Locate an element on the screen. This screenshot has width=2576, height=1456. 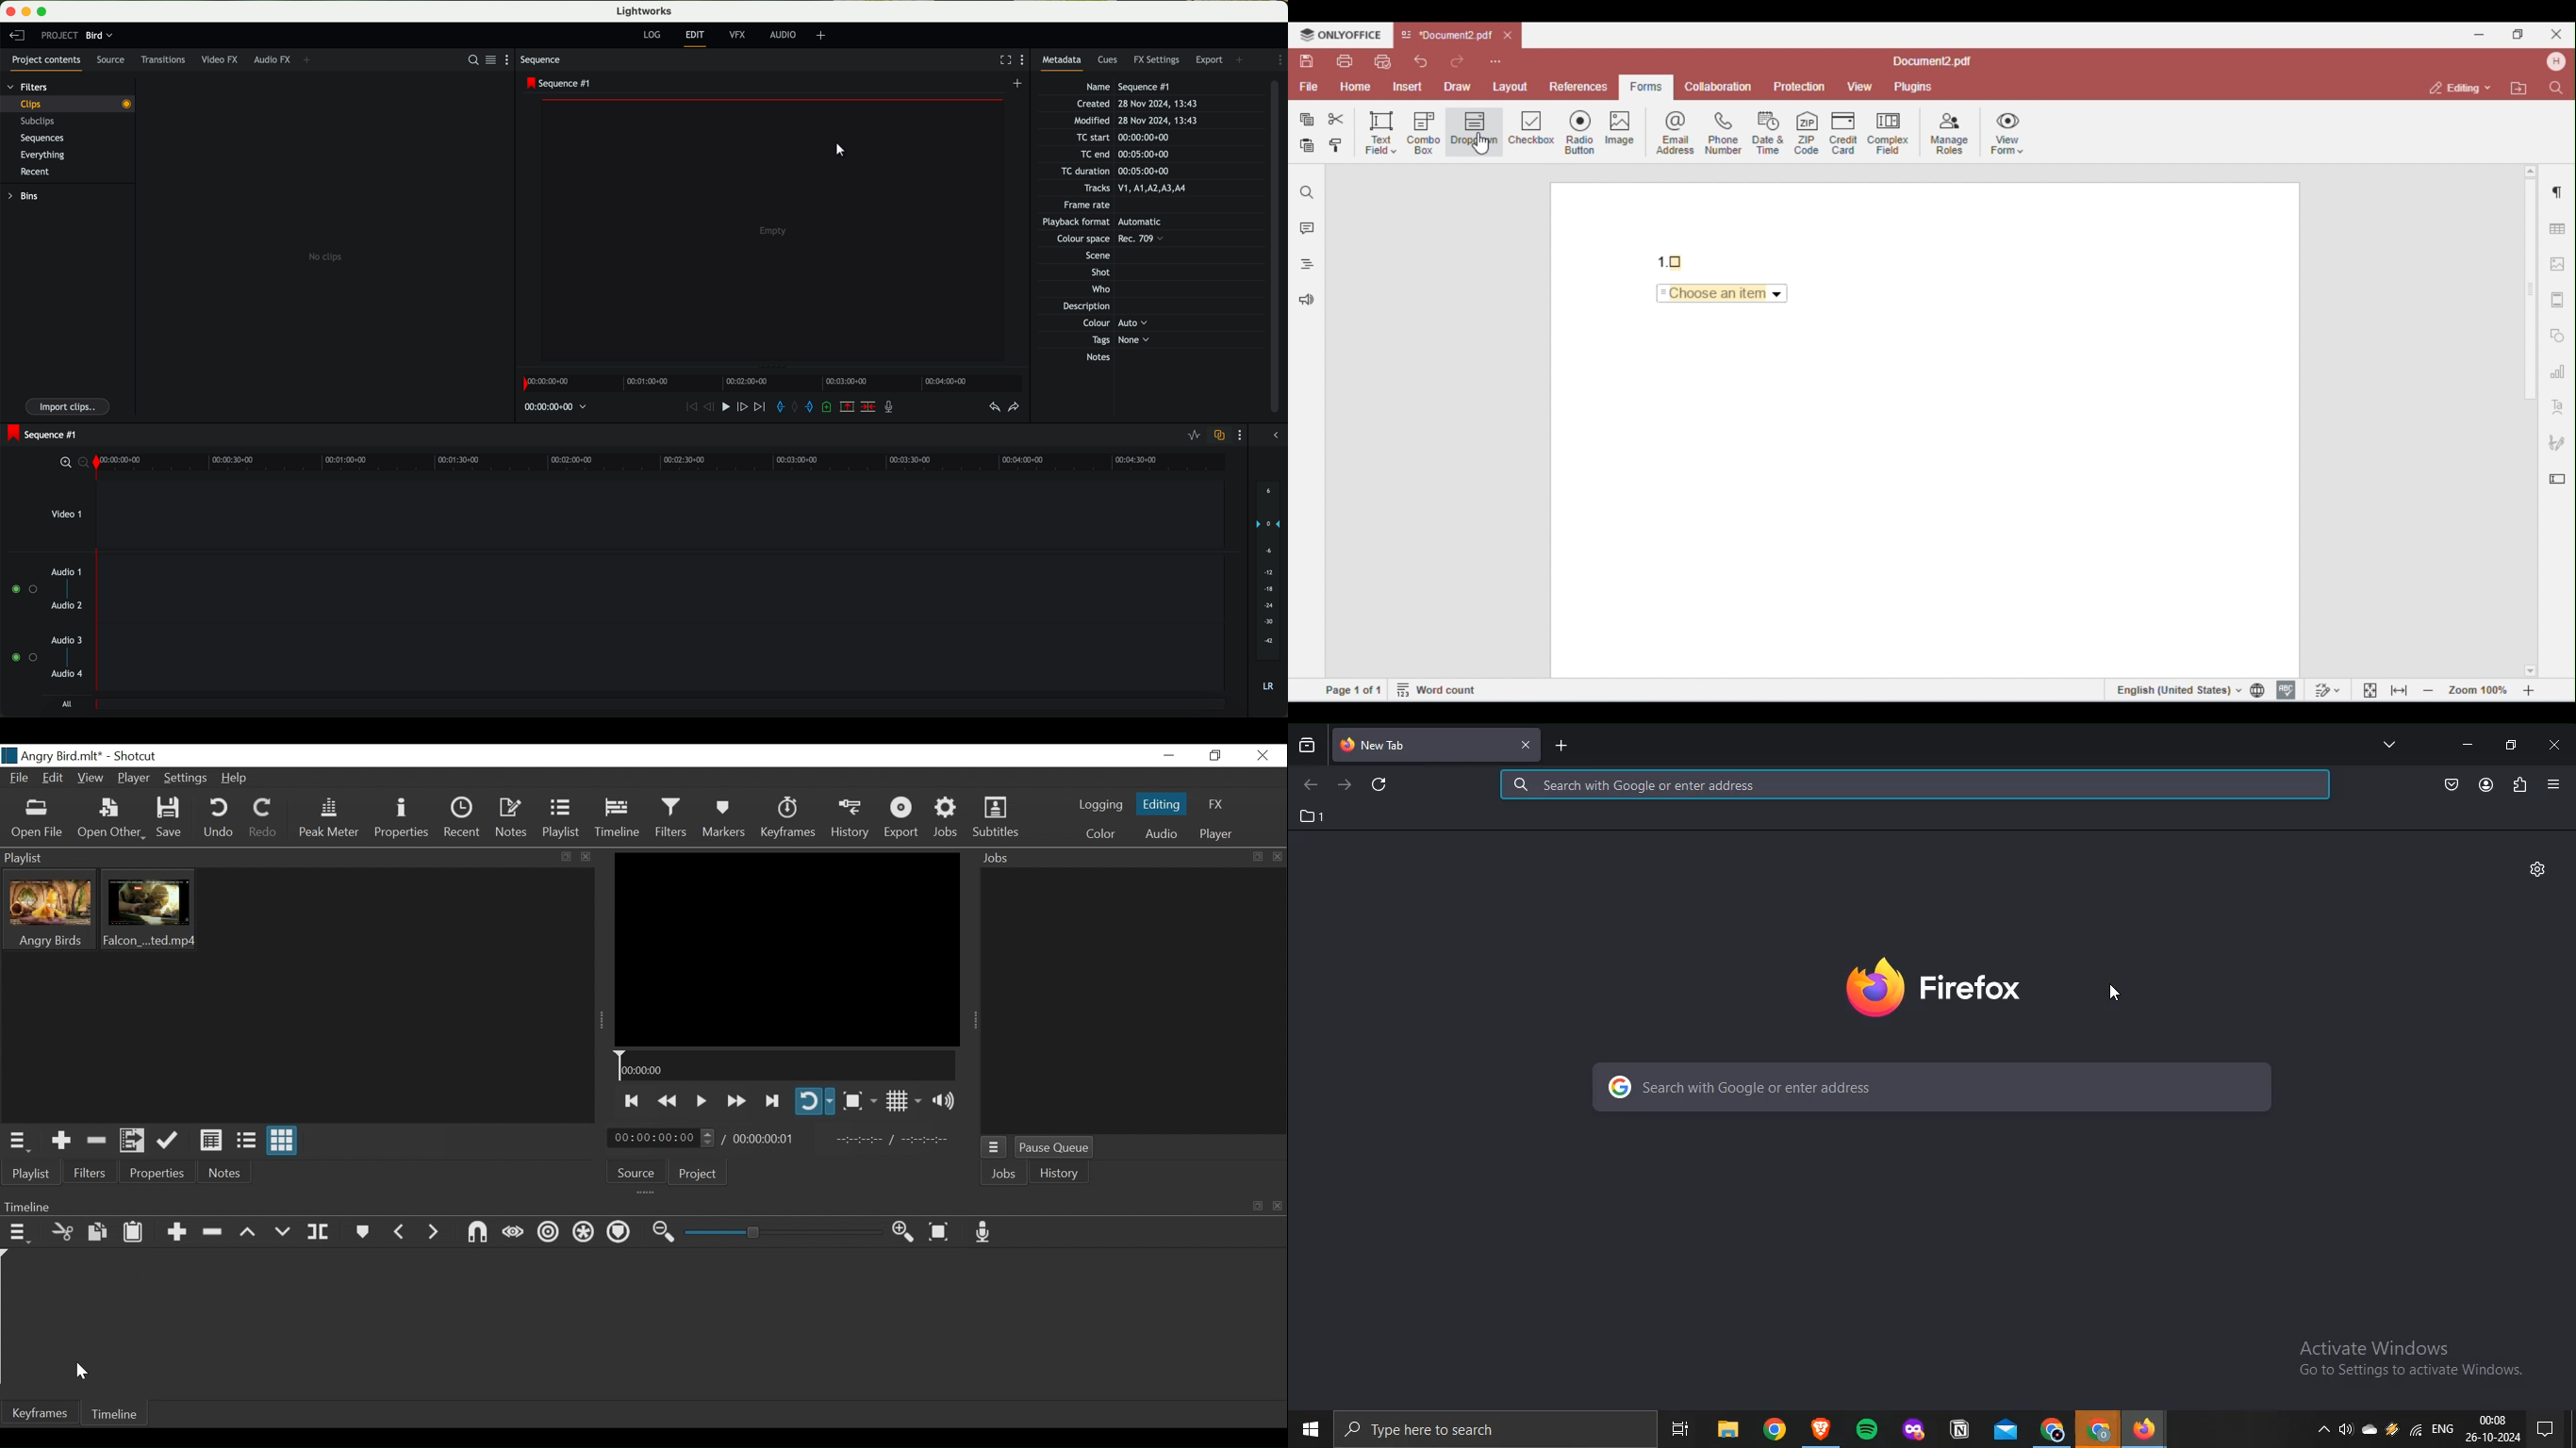
remove the marked section is located at coordinates (848, 406).